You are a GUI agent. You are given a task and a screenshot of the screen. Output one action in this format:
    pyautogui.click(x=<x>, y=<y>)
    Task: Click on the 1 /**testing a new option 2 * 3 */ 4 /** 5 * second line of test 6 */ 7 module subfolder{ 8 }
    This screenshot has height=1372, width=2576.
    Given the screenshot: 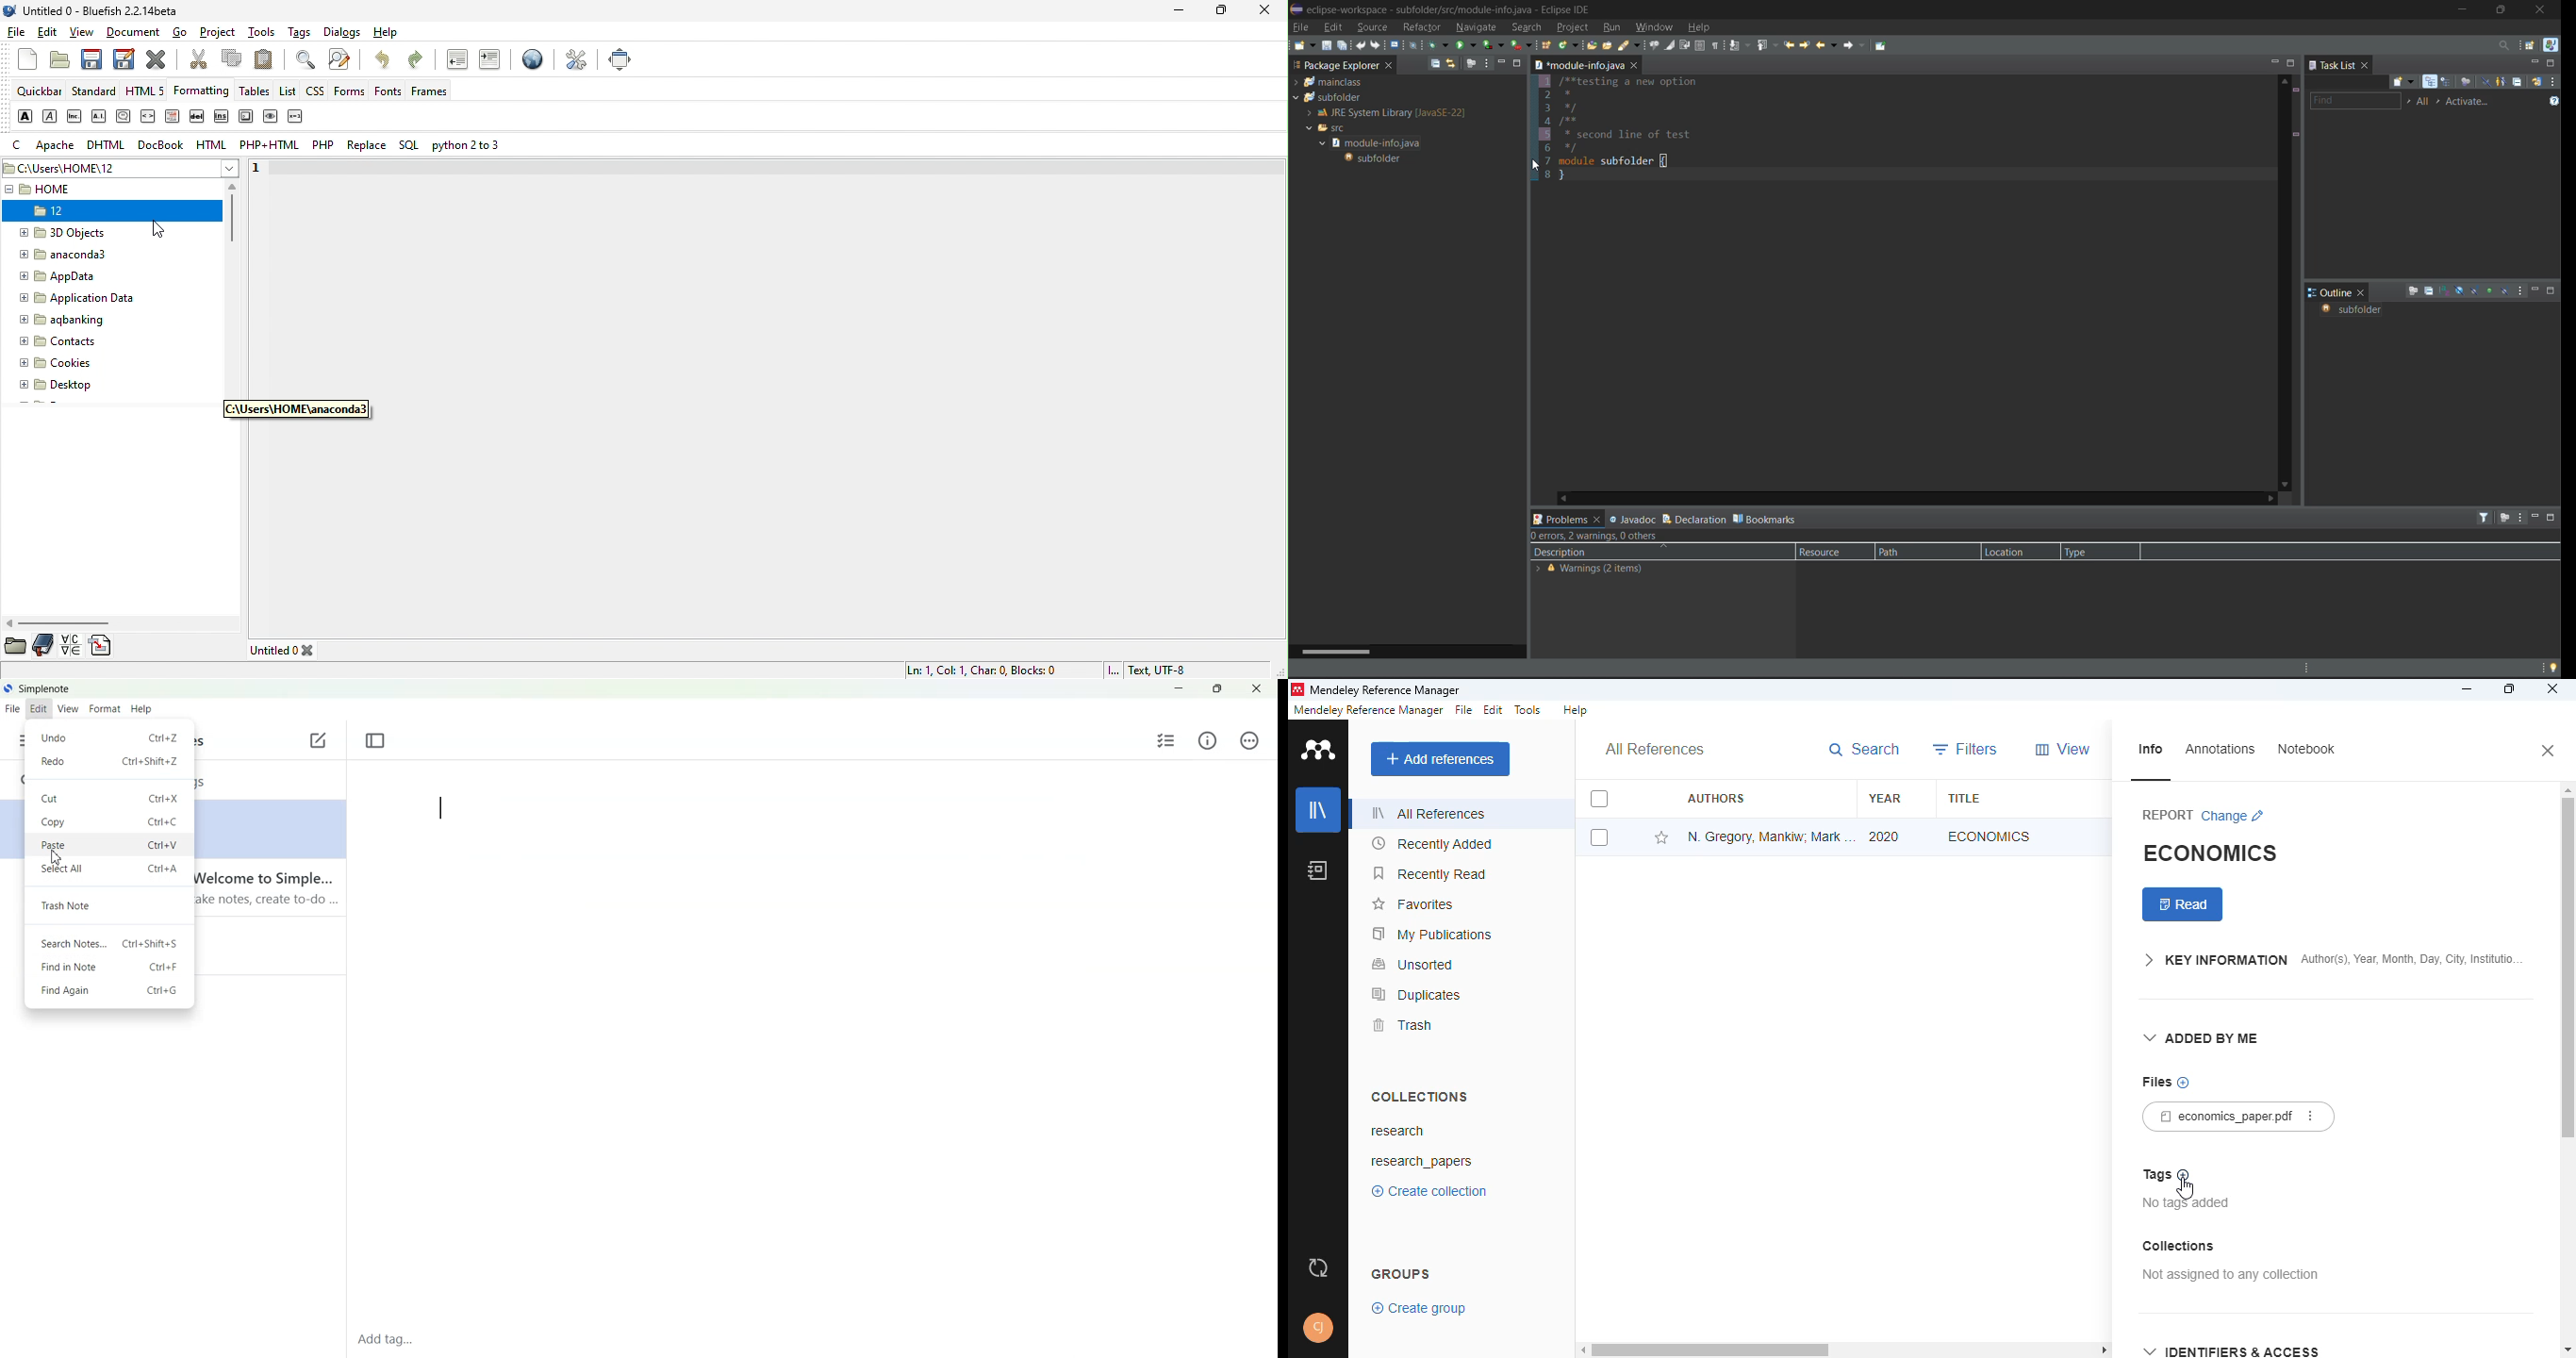 What is the action you would take?
    pyautogui.click(x=1648, y=130)
    